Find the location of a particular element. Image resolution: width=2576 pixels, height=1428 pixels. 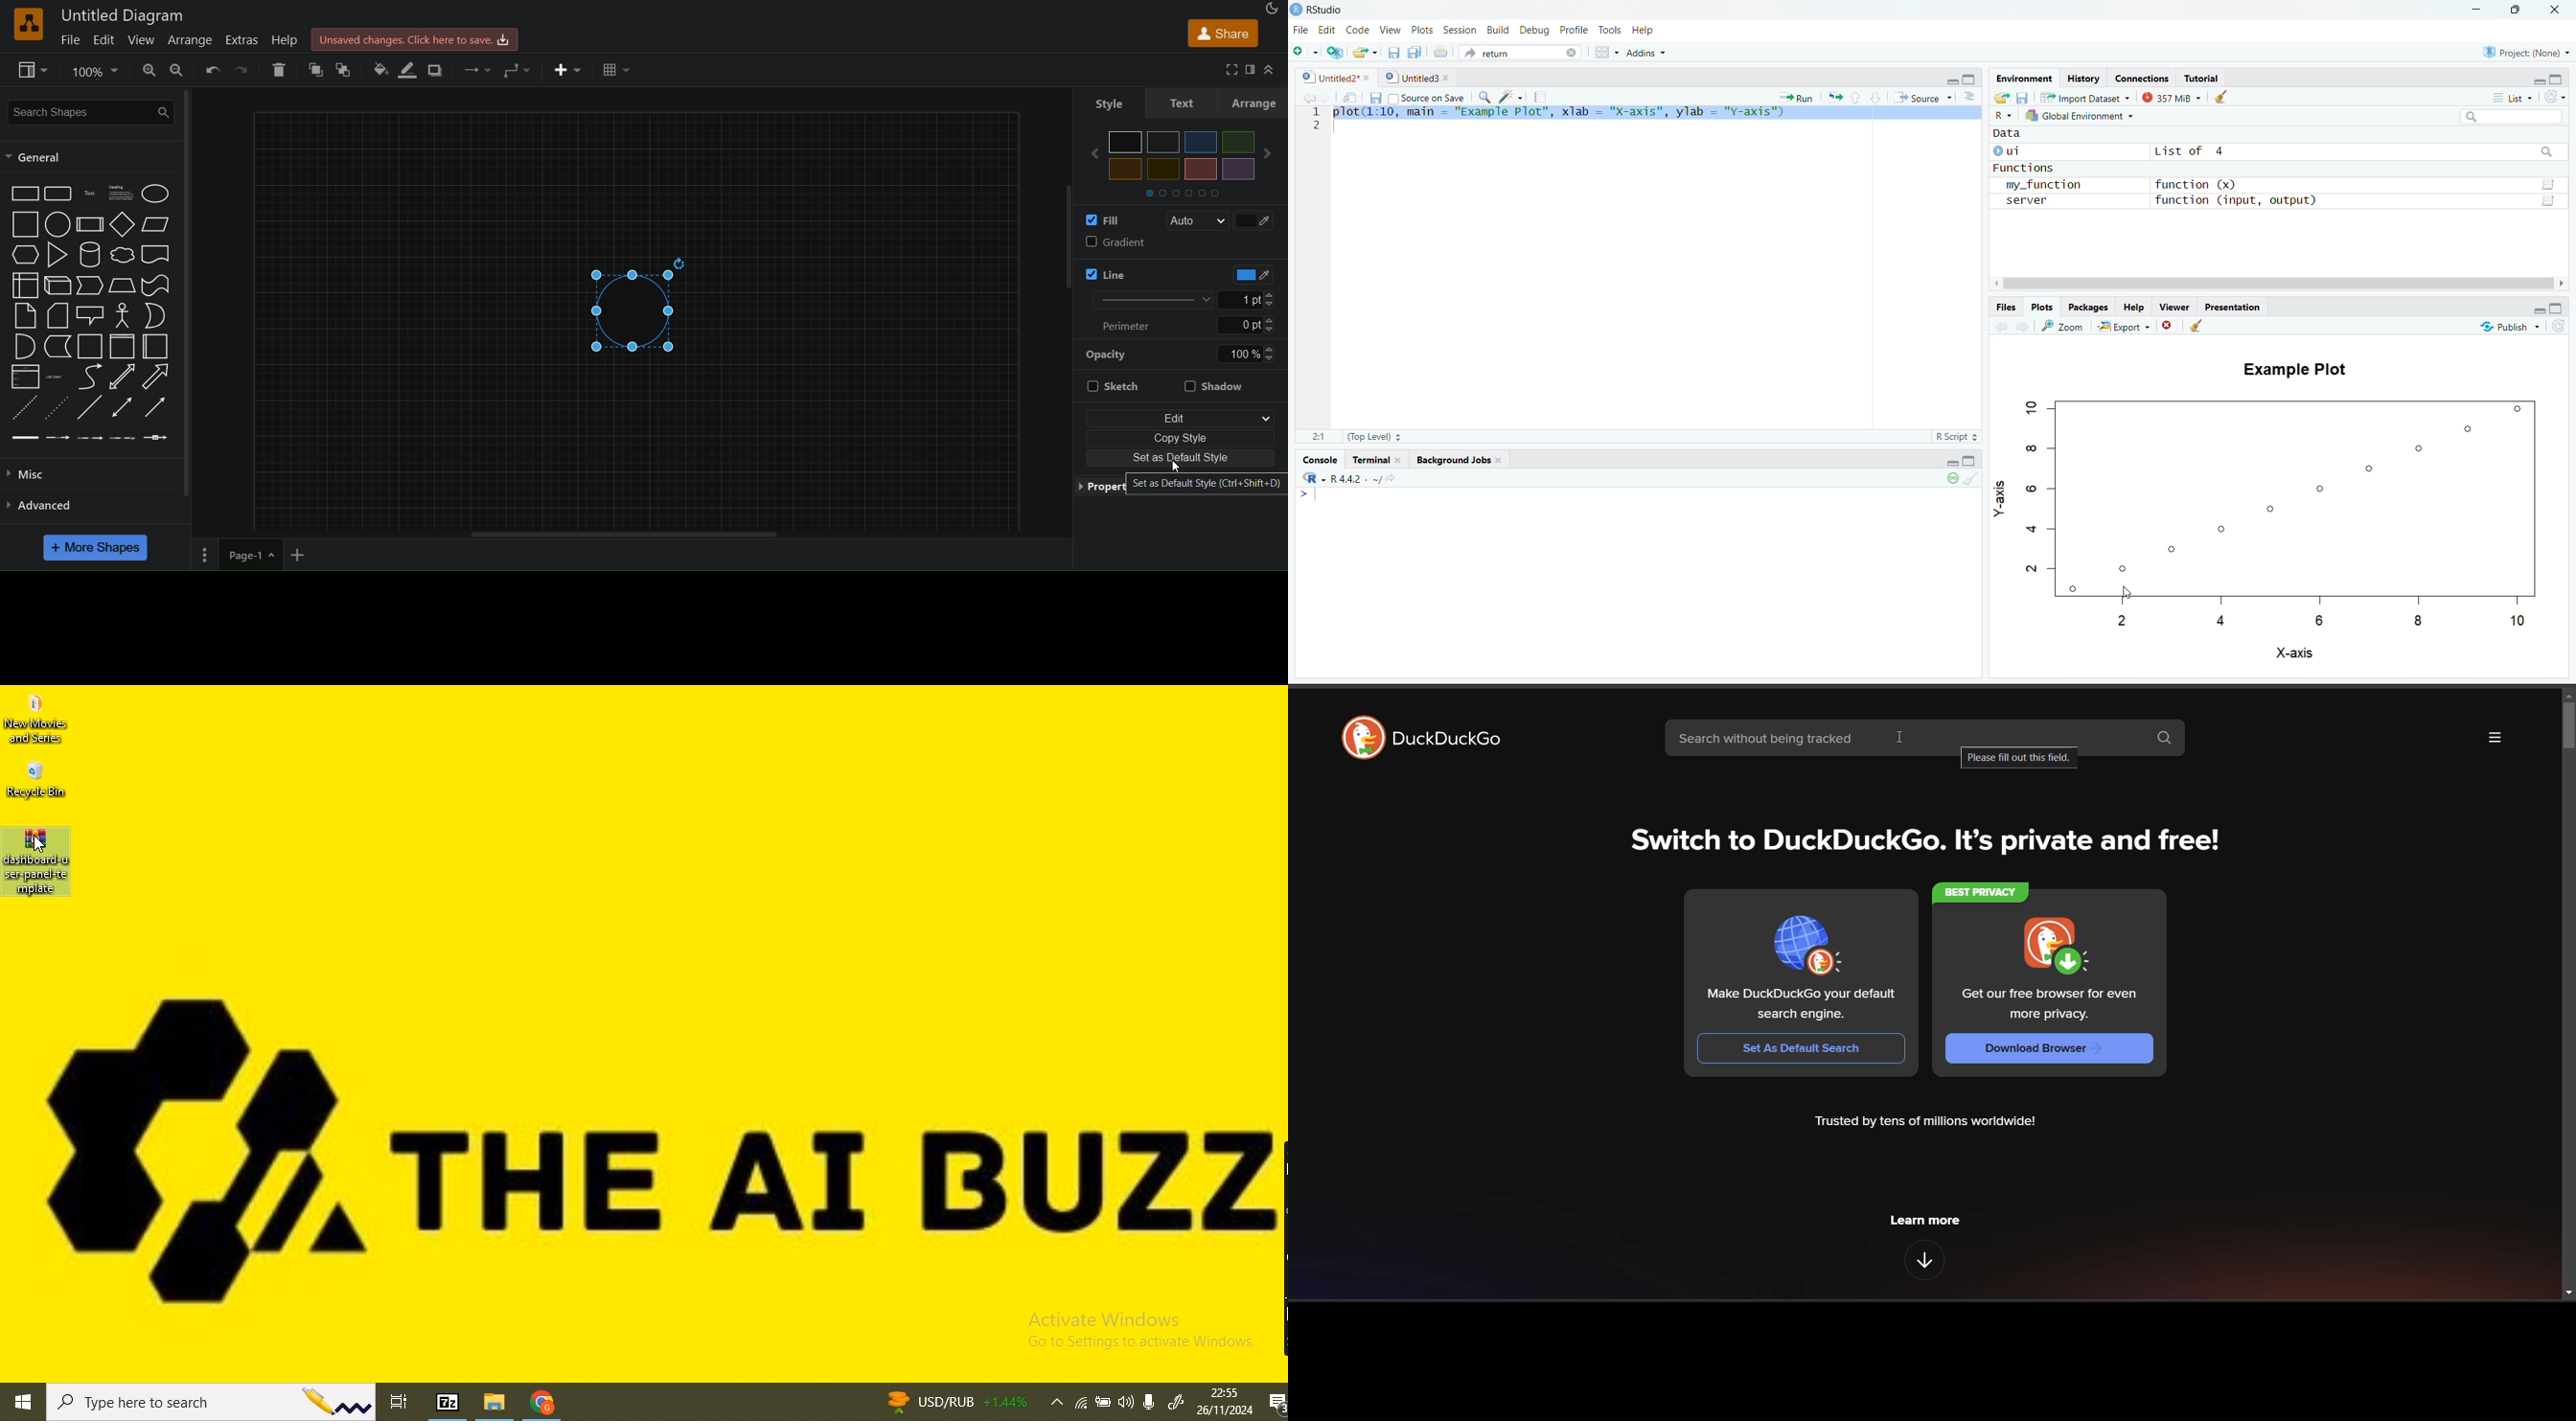

7-Zip  is located at coordinates (449, 1401).